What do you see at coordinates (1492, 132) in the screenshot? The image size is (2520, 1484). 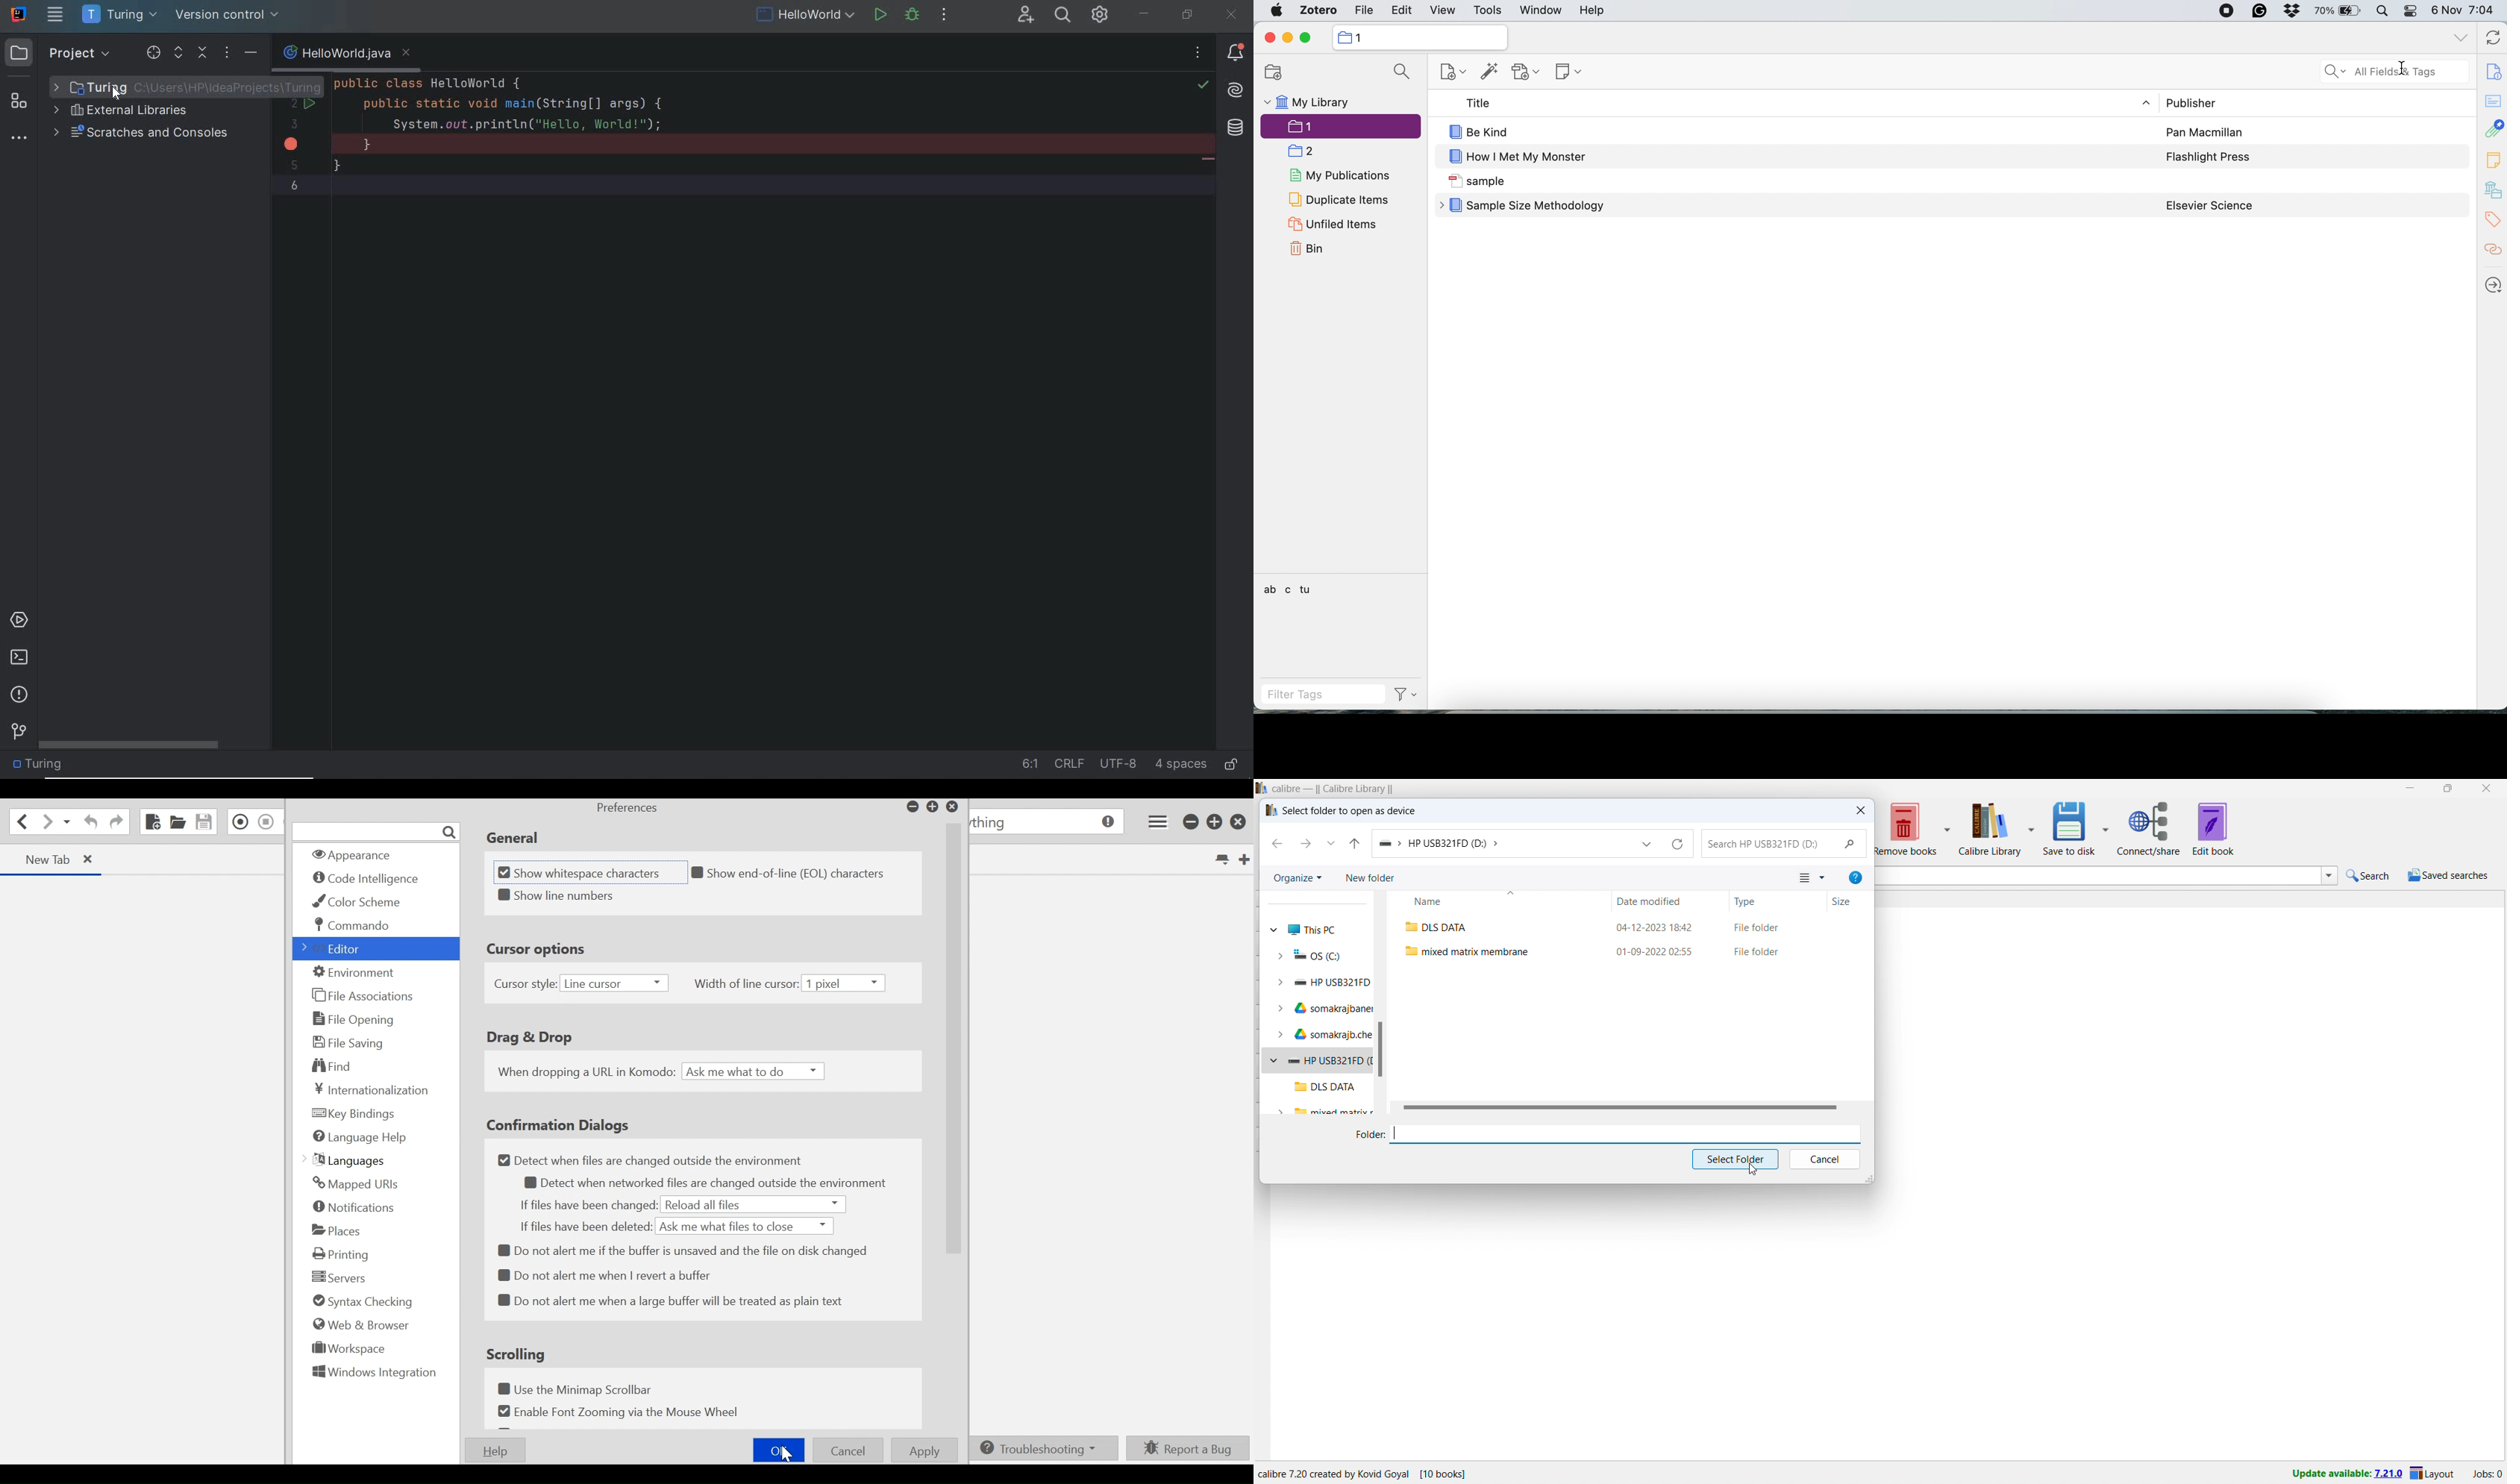 I see `Be Kind` at bounding box center [1492, 132].